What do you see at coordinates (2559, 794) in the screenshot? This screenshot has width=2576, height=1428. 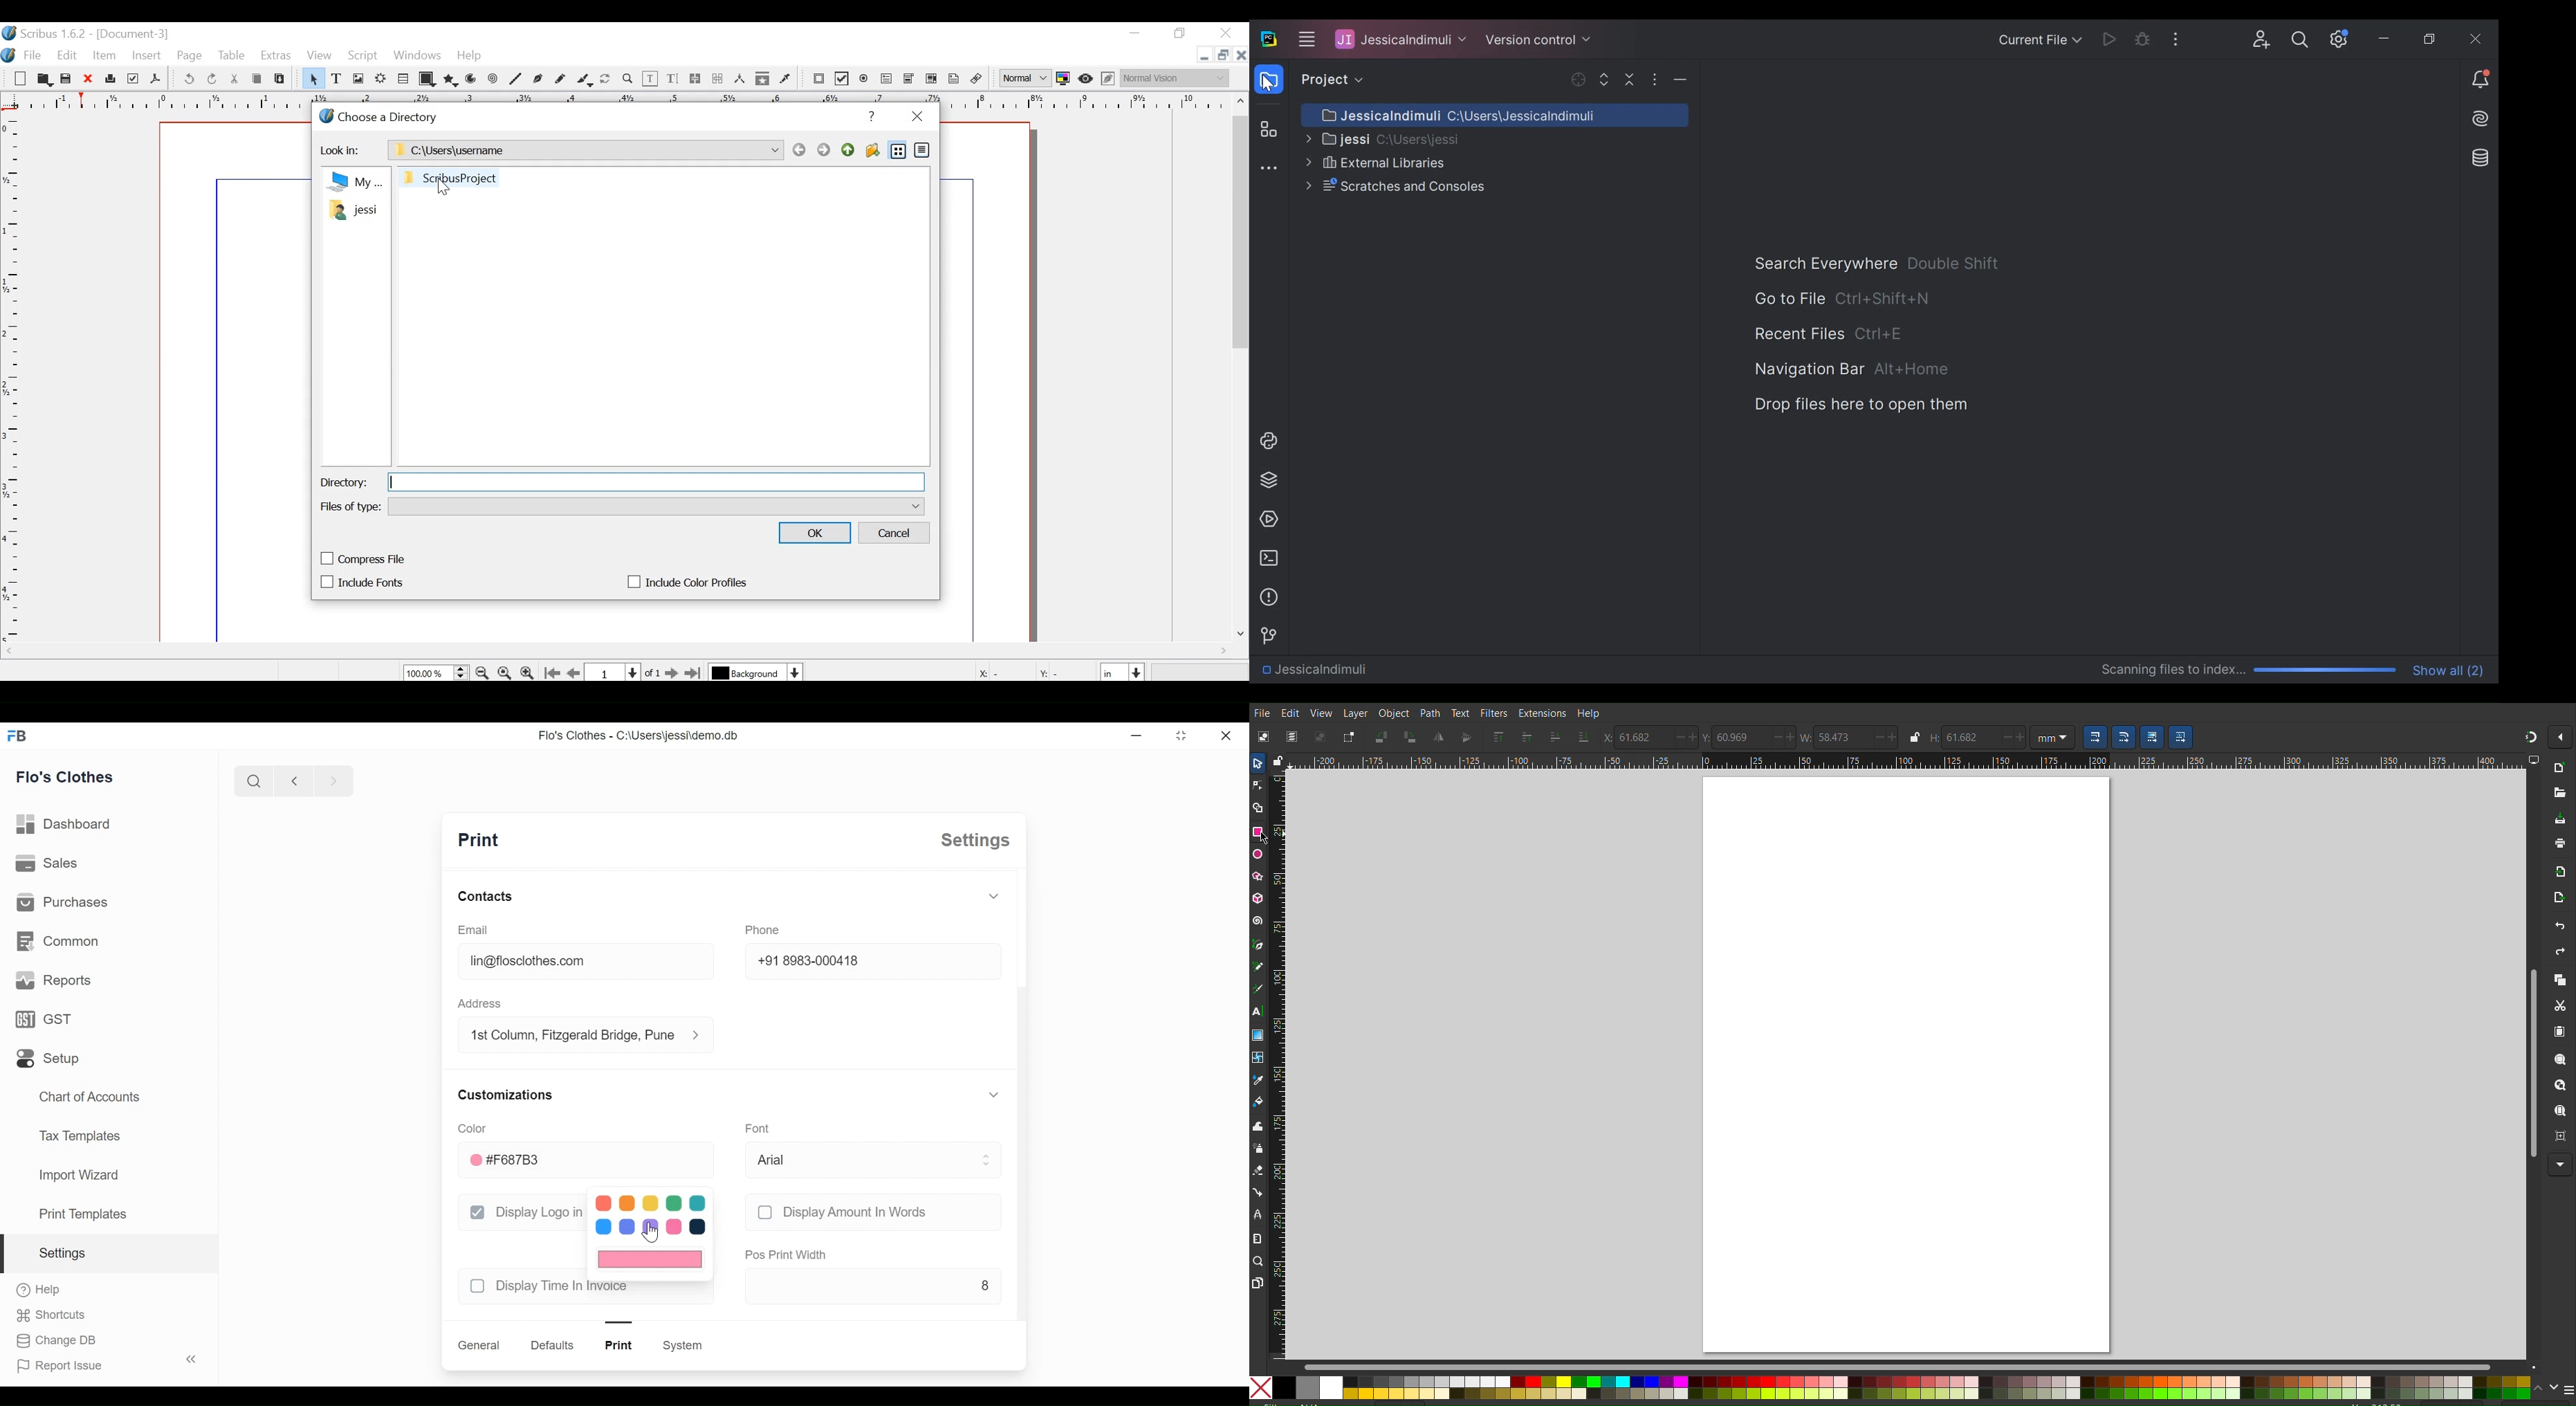 I see `Open` at bounding box center [2559, 794].